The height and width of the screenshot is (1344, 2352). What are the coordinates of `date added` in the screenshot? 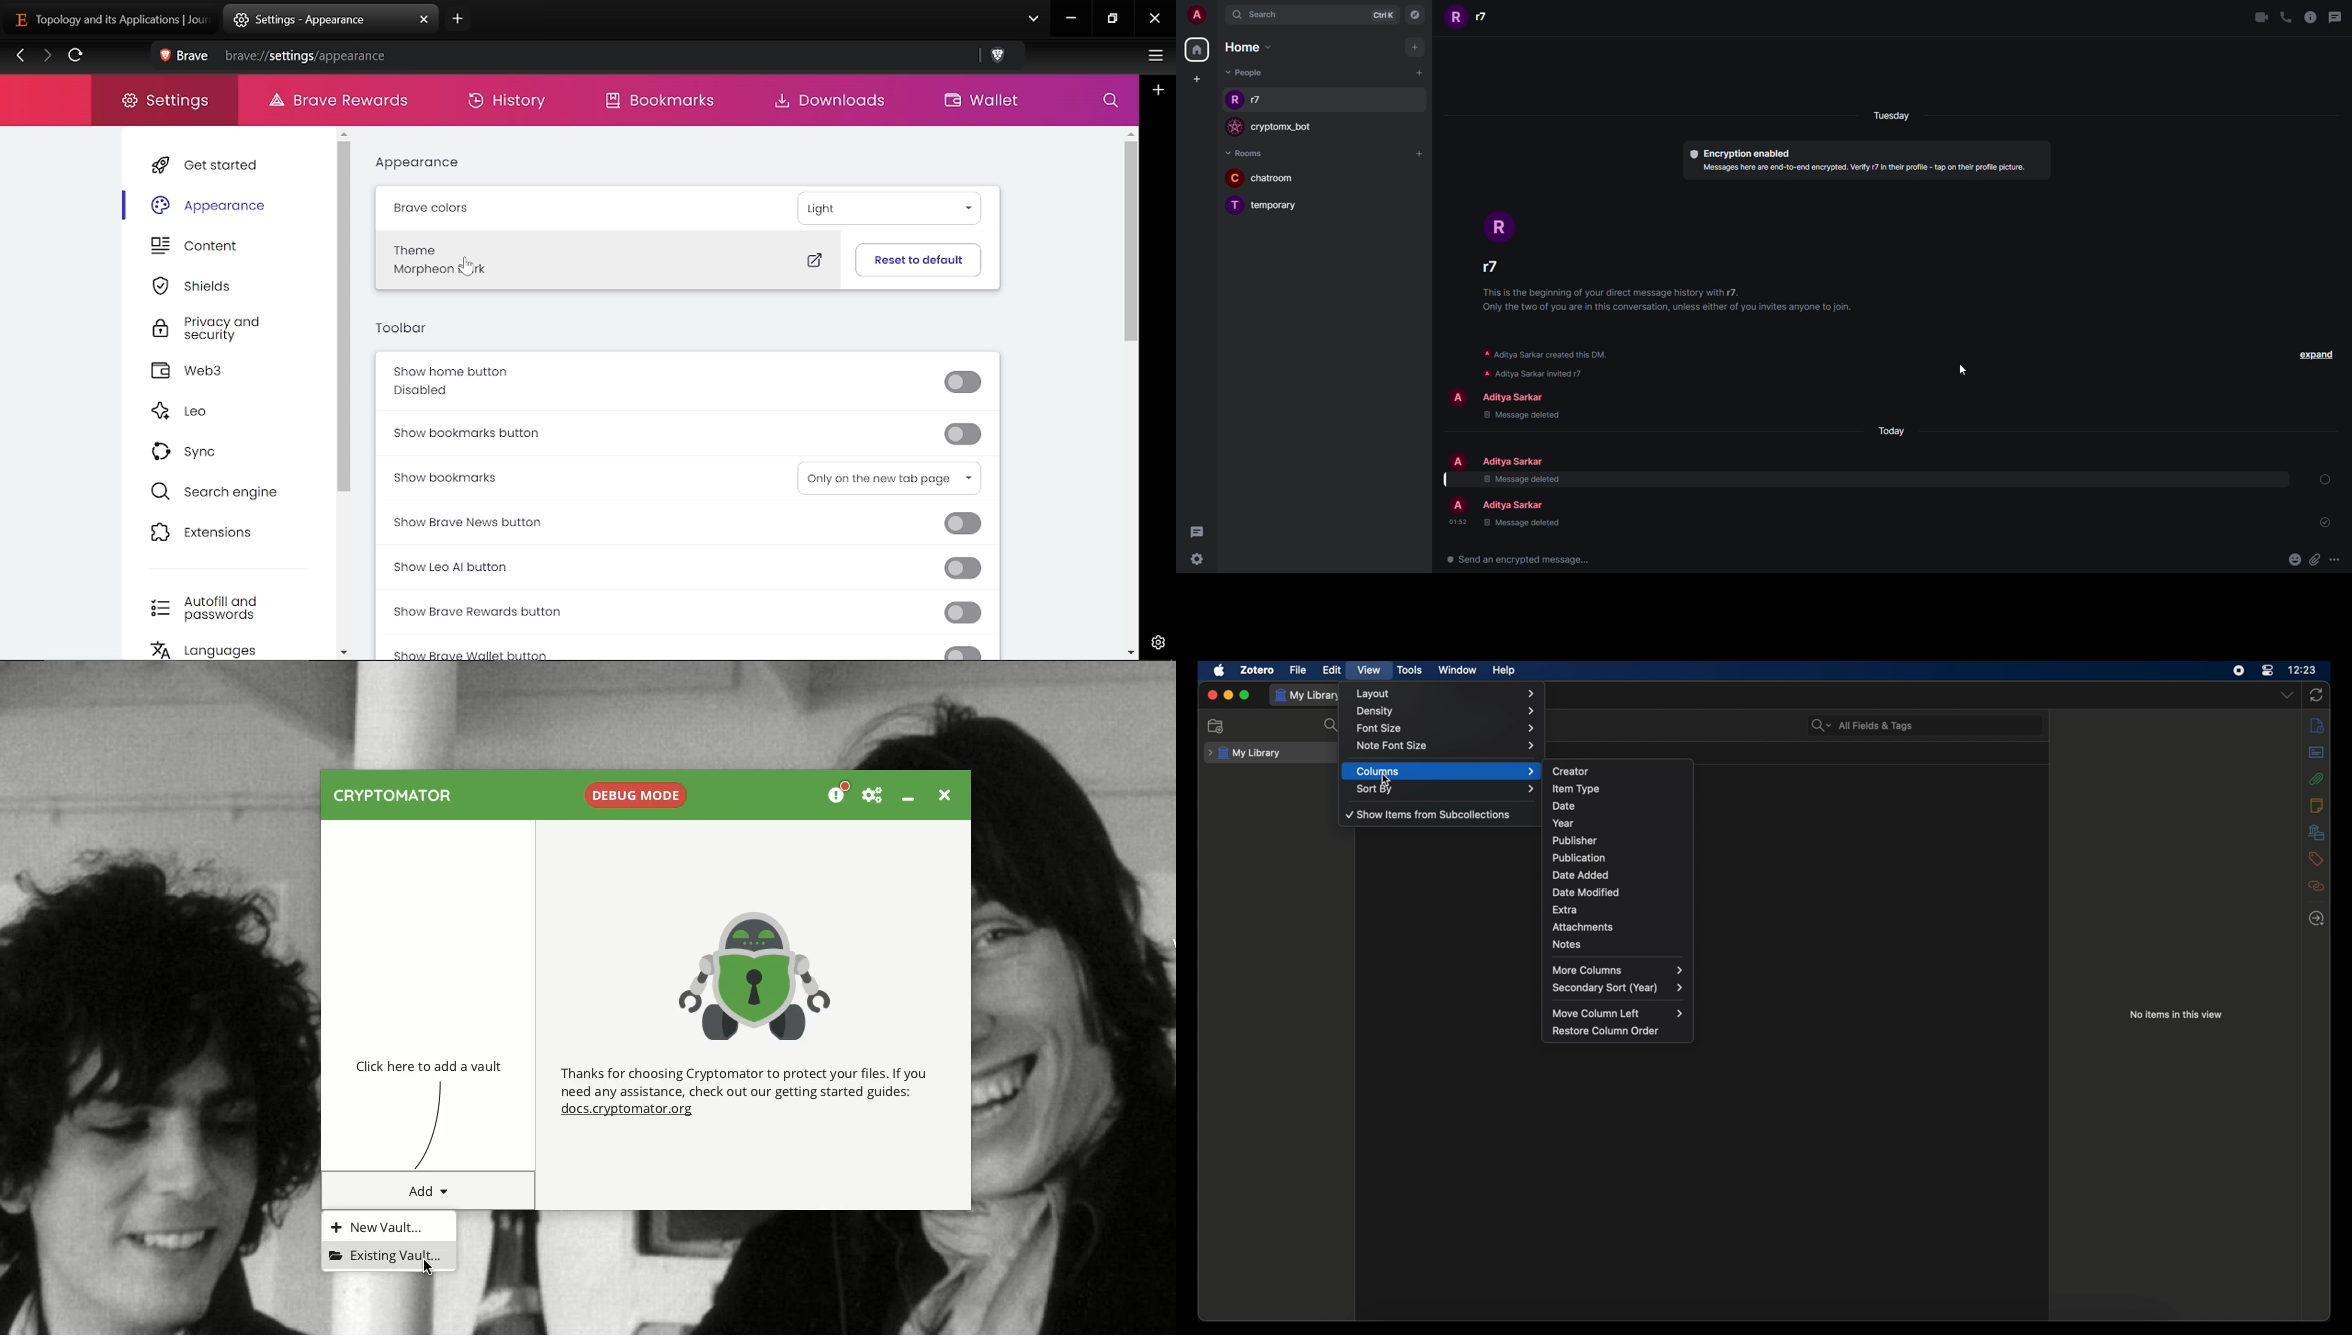 It's located at (1581, 874).